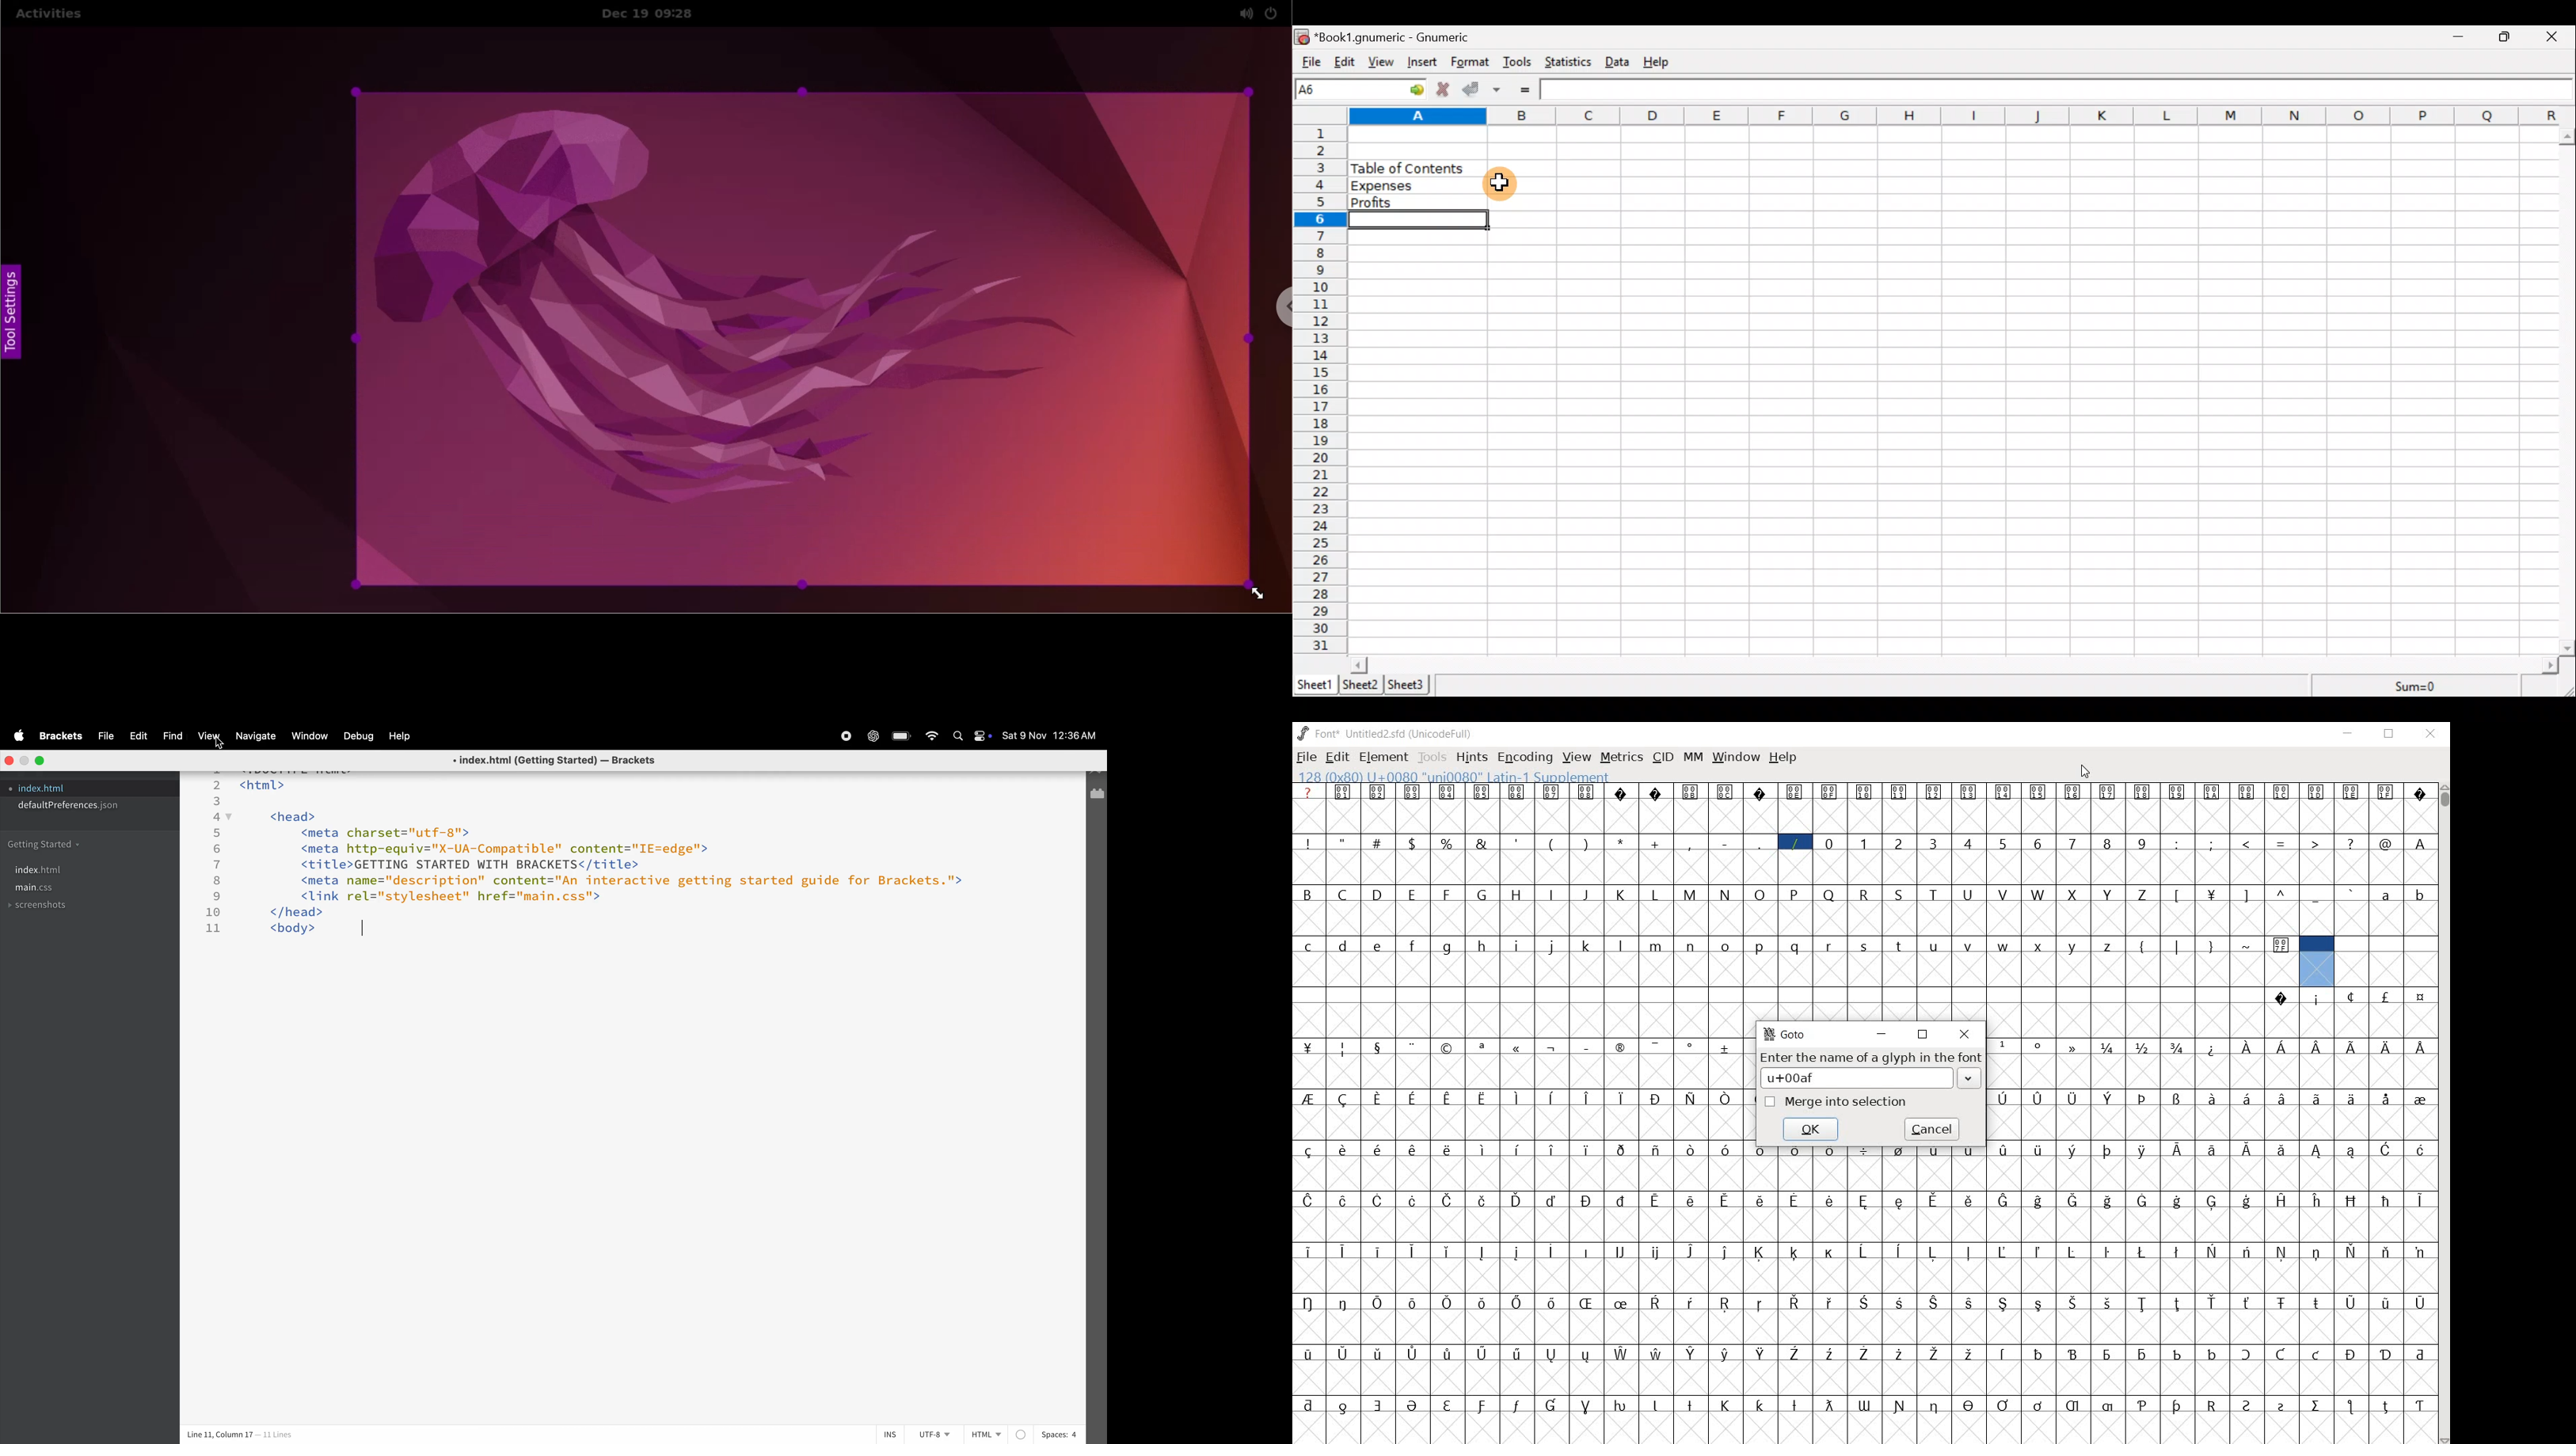 The width and height of the screenshot is (2576, 1456). I want to click on *, so click(1622, 842).